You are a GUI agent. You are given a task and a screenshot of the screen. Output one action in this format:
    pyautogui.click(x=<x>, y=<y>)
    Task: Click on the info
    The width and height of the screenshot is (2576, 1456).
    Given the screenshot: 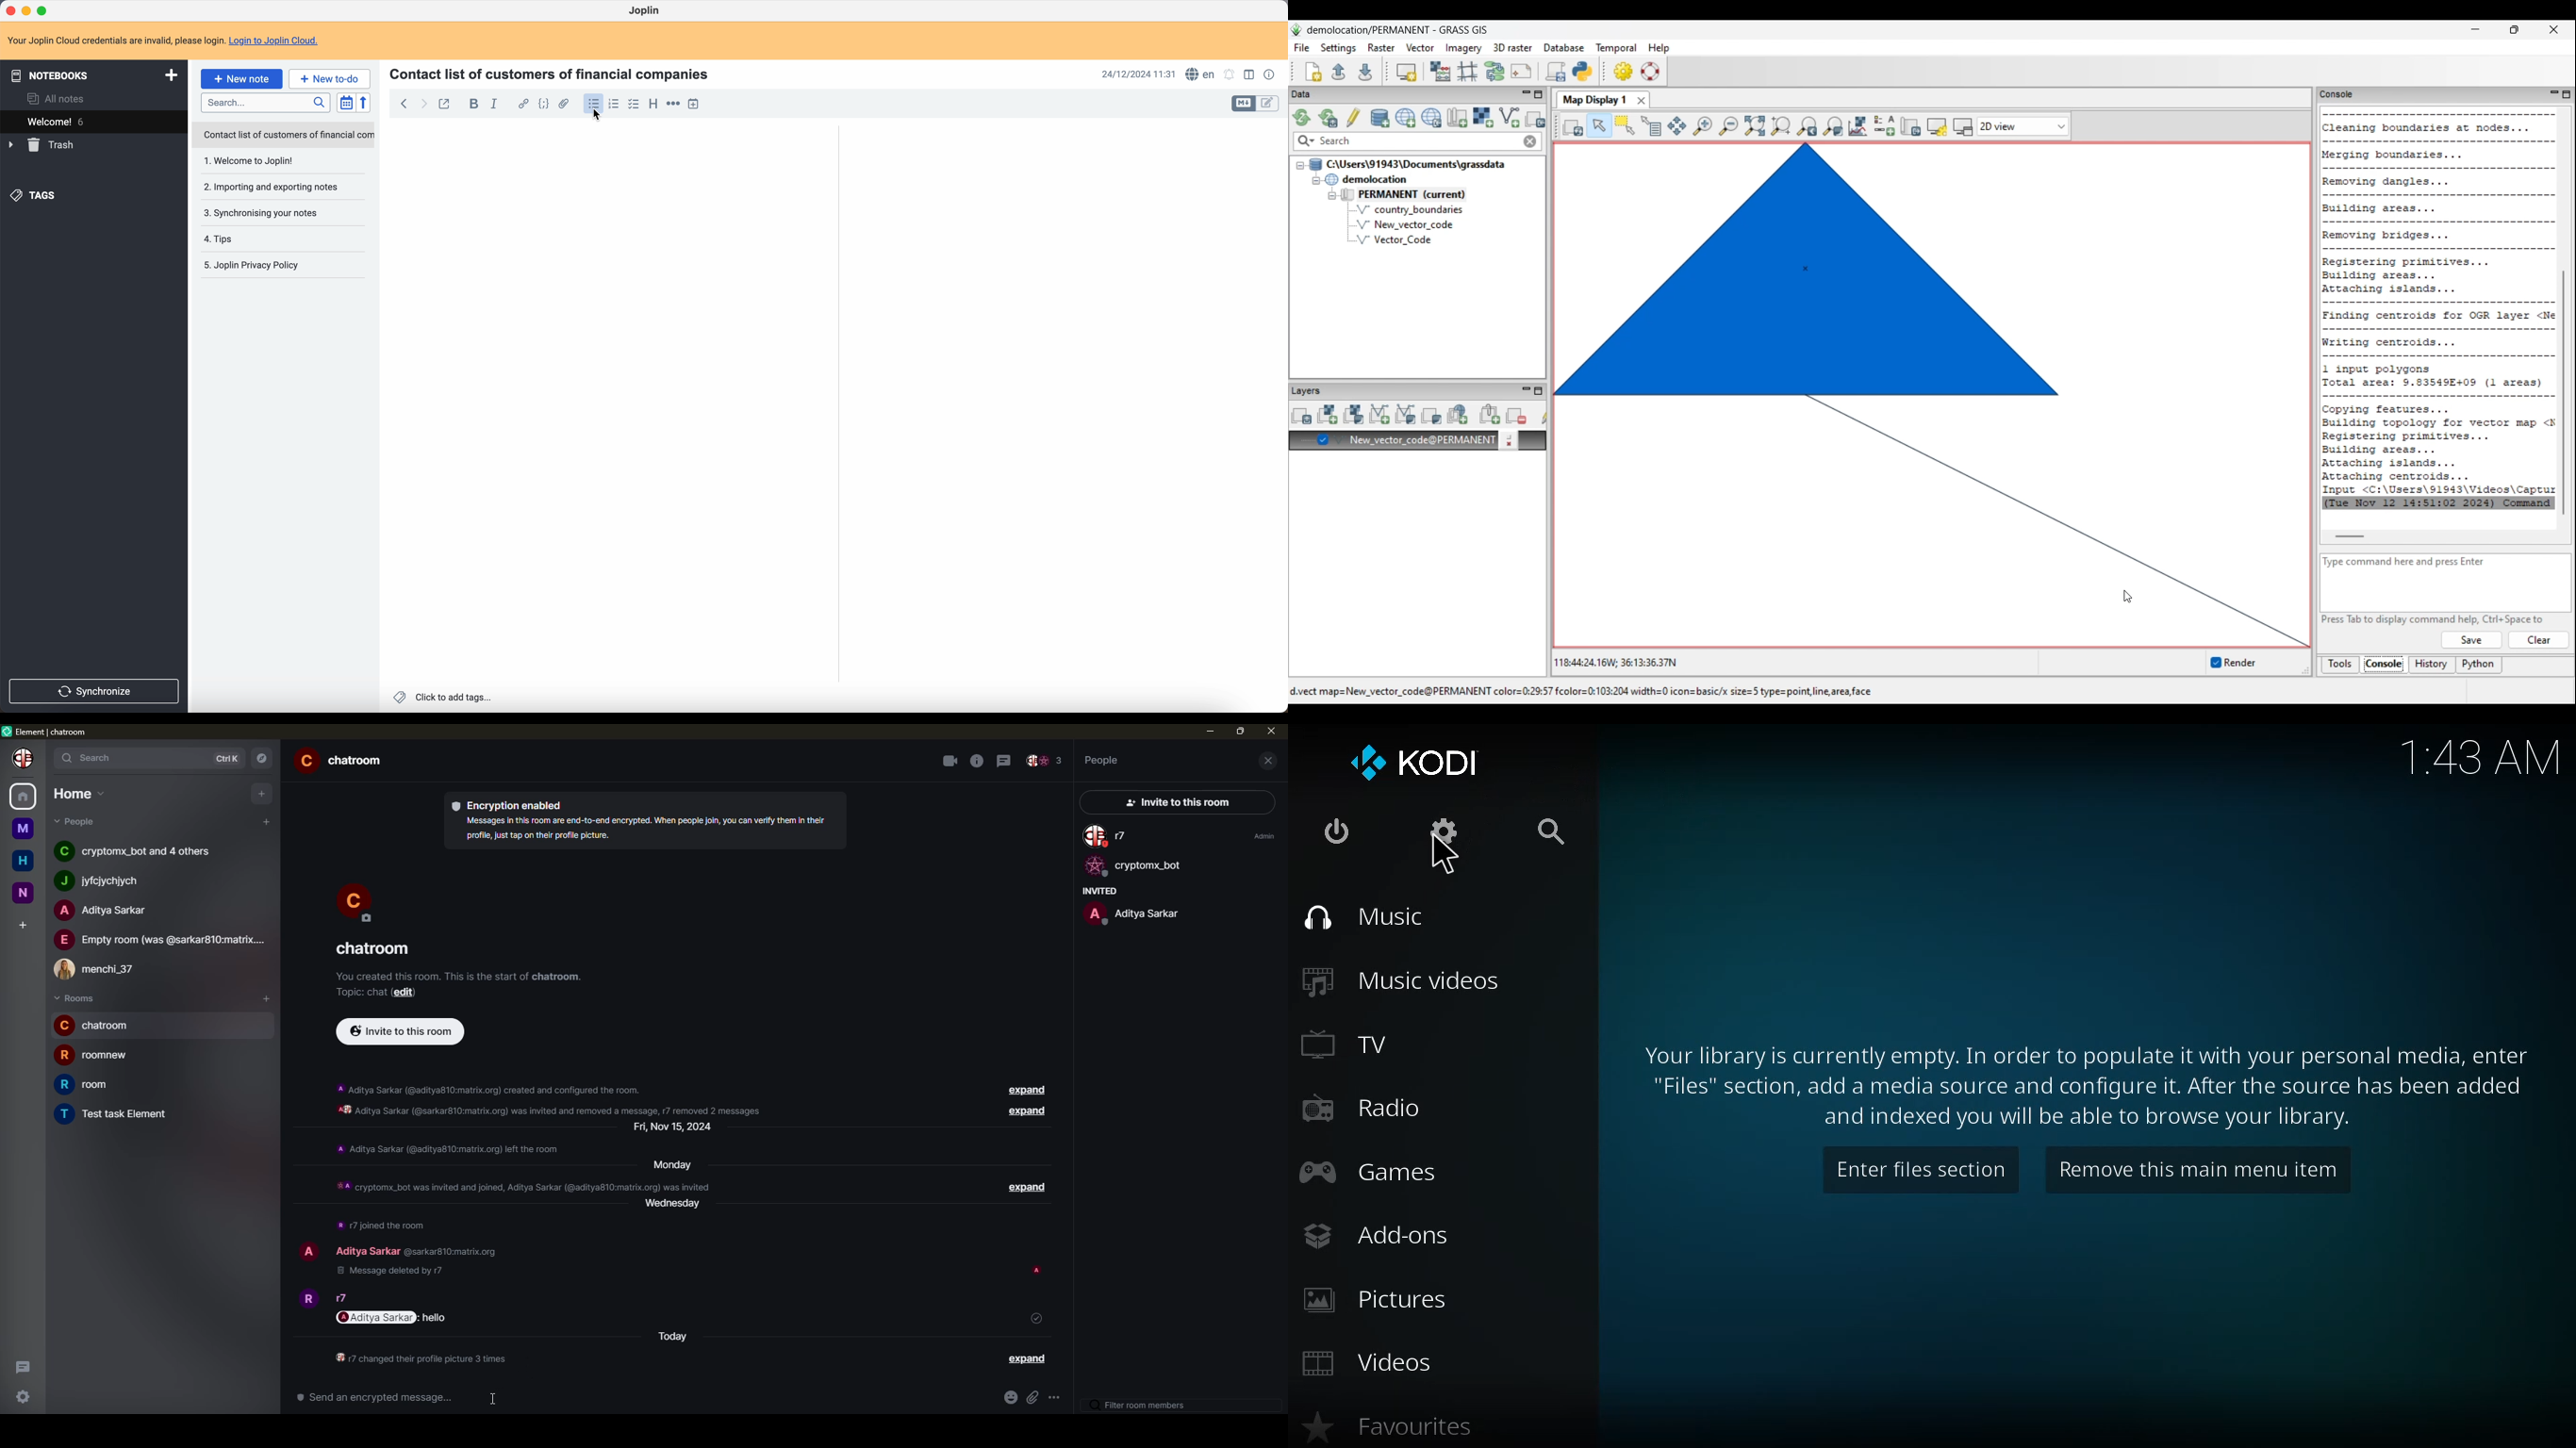 What is the action you would take?
    pyautogui.click(x=2089, y=1085)
    